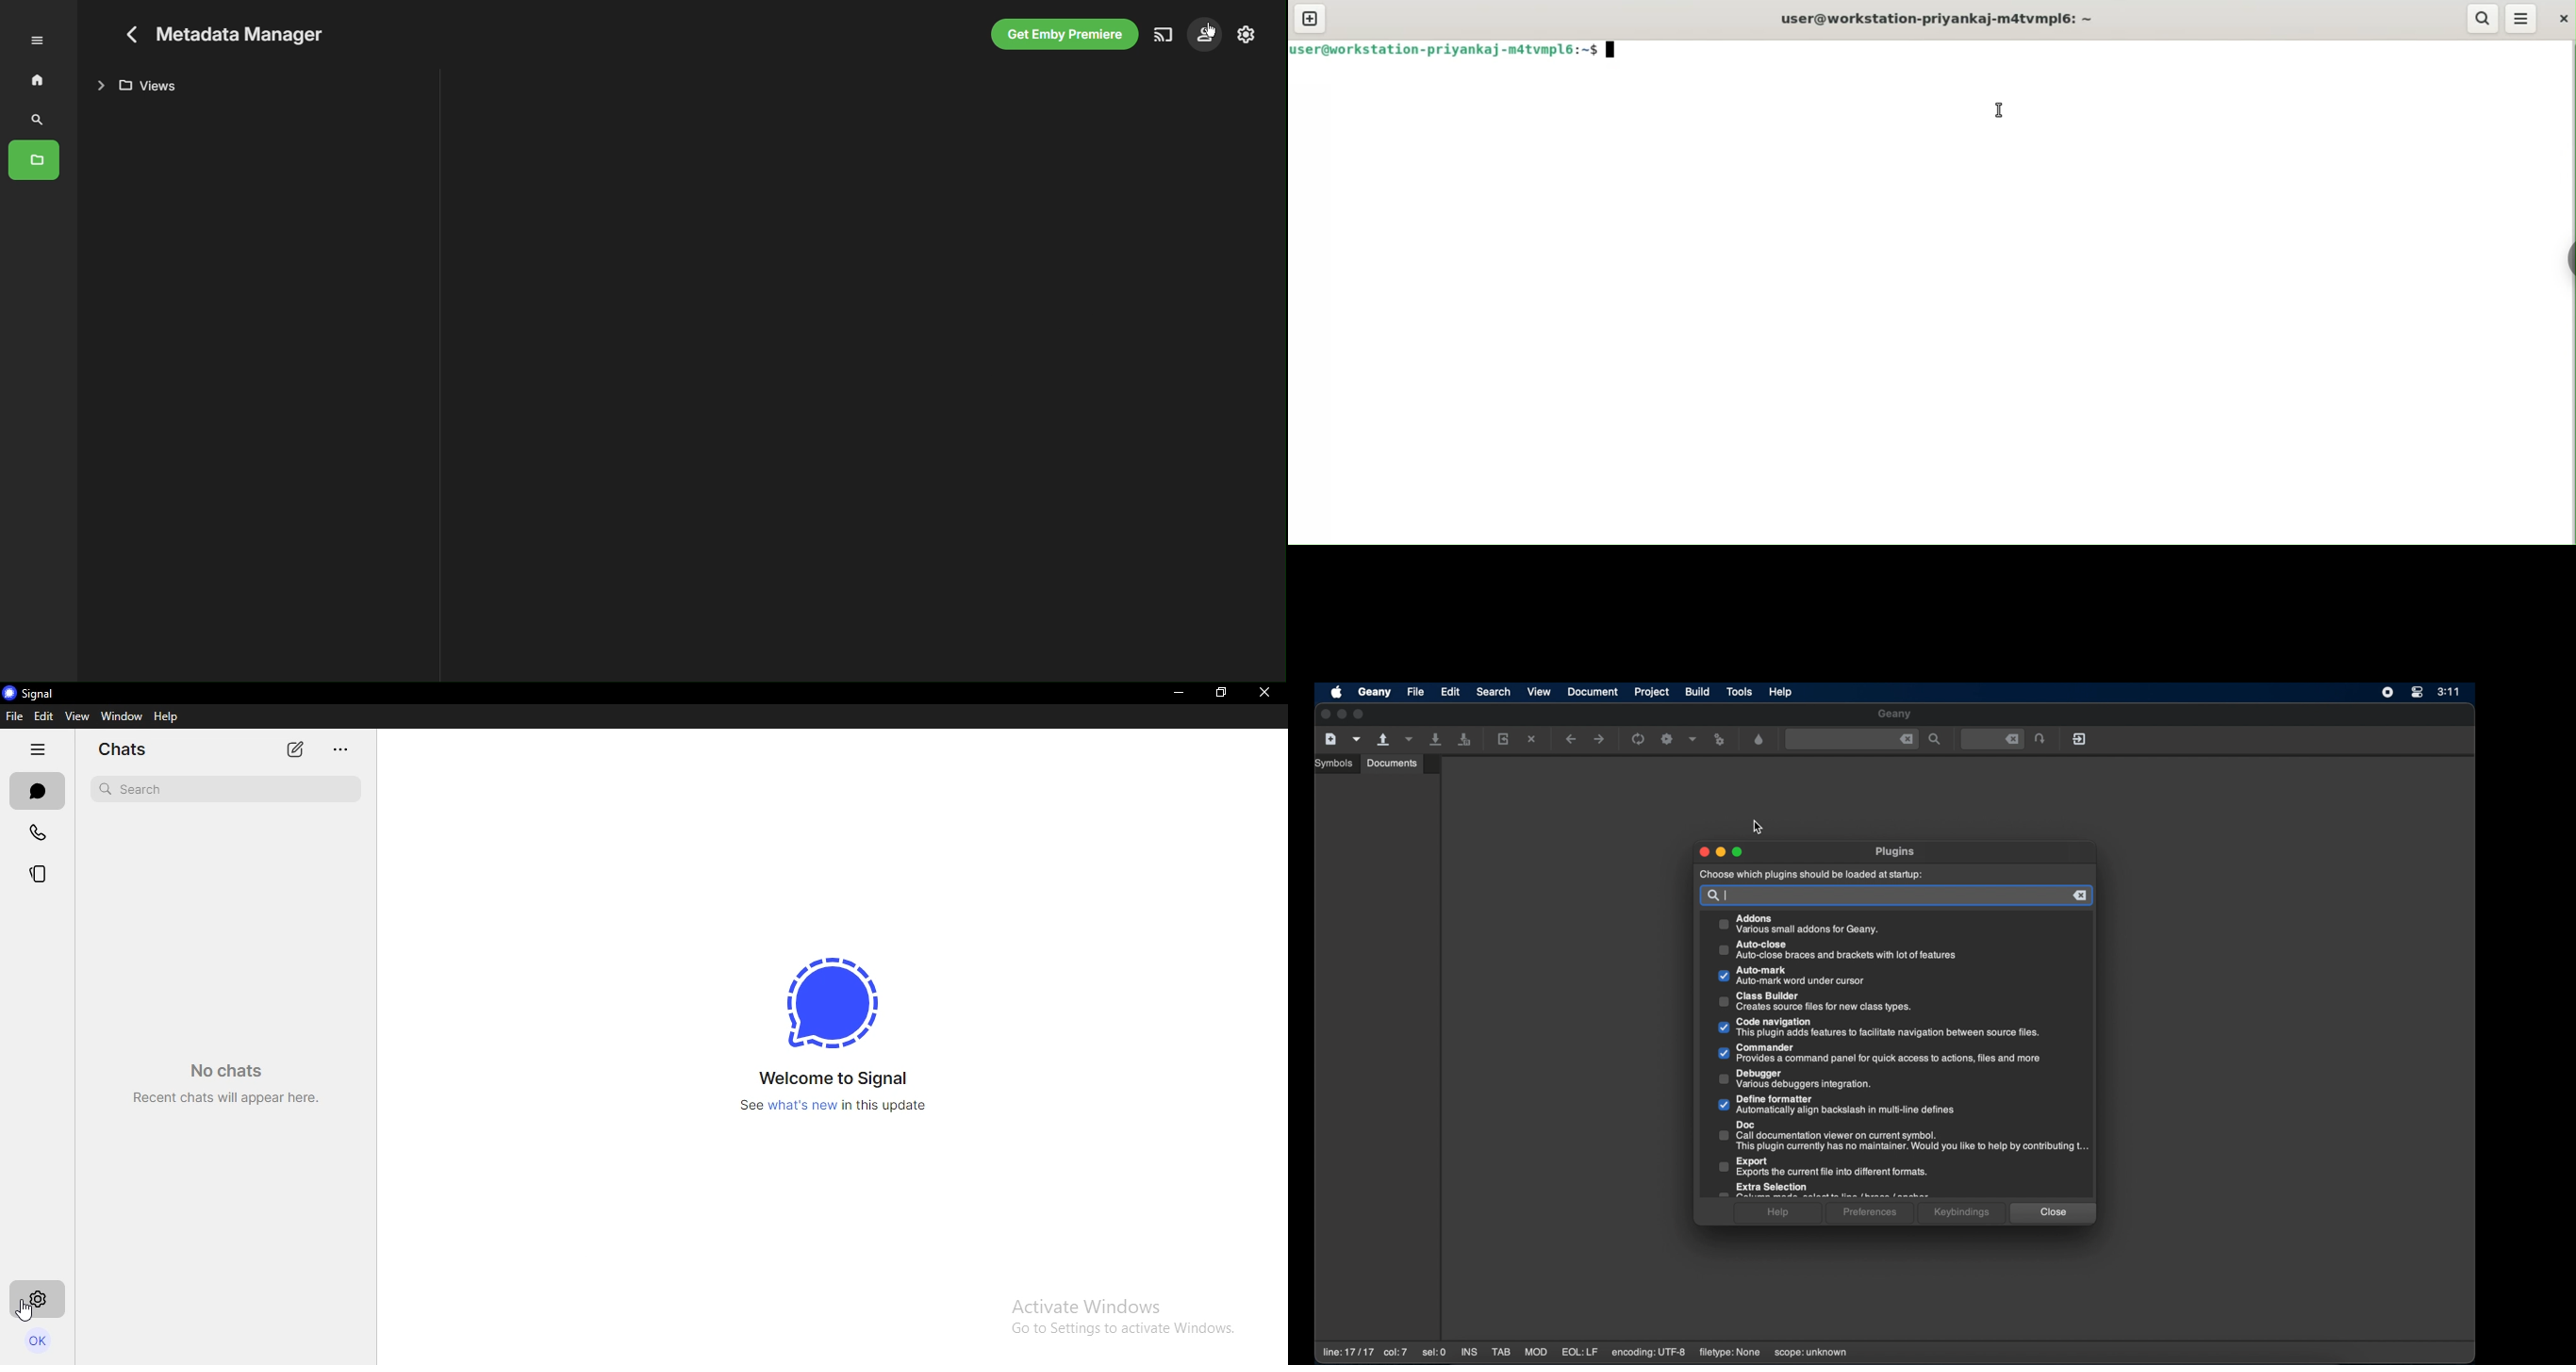 This screenshot has height=1372, width=2576. I want to click on Cast Media, so click(1163, 34).